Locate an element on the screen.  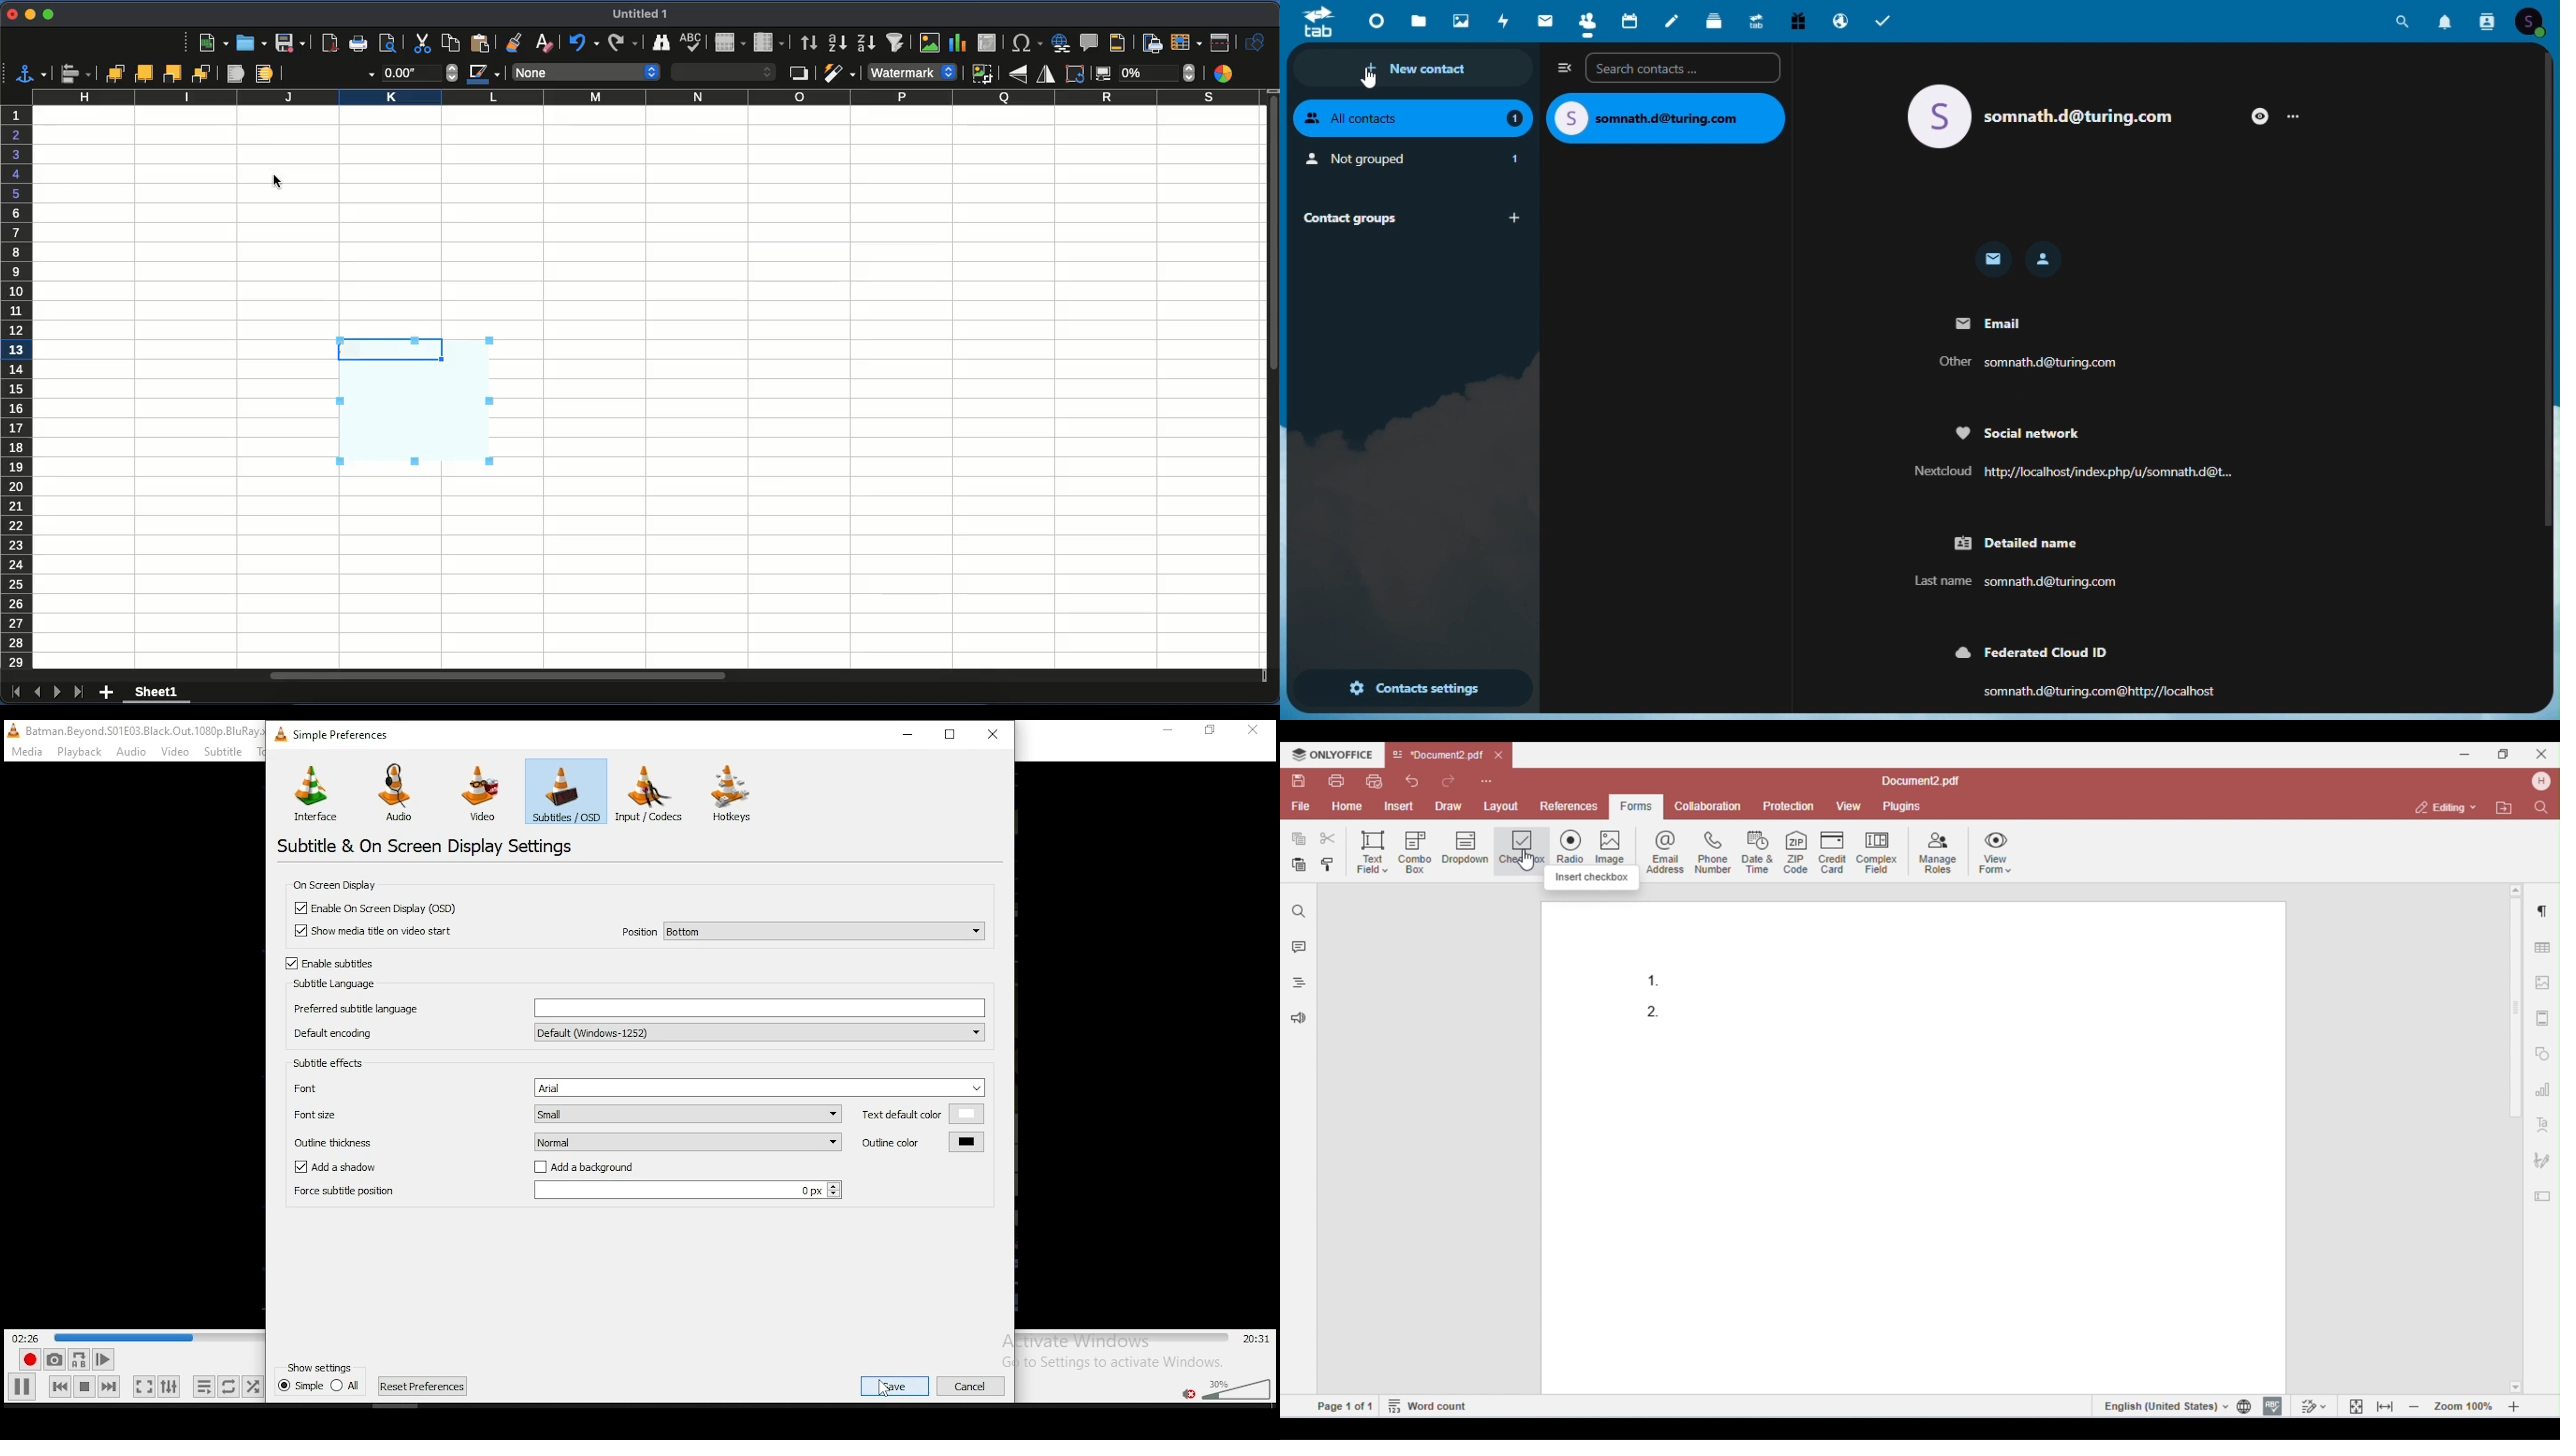
font is located at coordinates (640, 1087).